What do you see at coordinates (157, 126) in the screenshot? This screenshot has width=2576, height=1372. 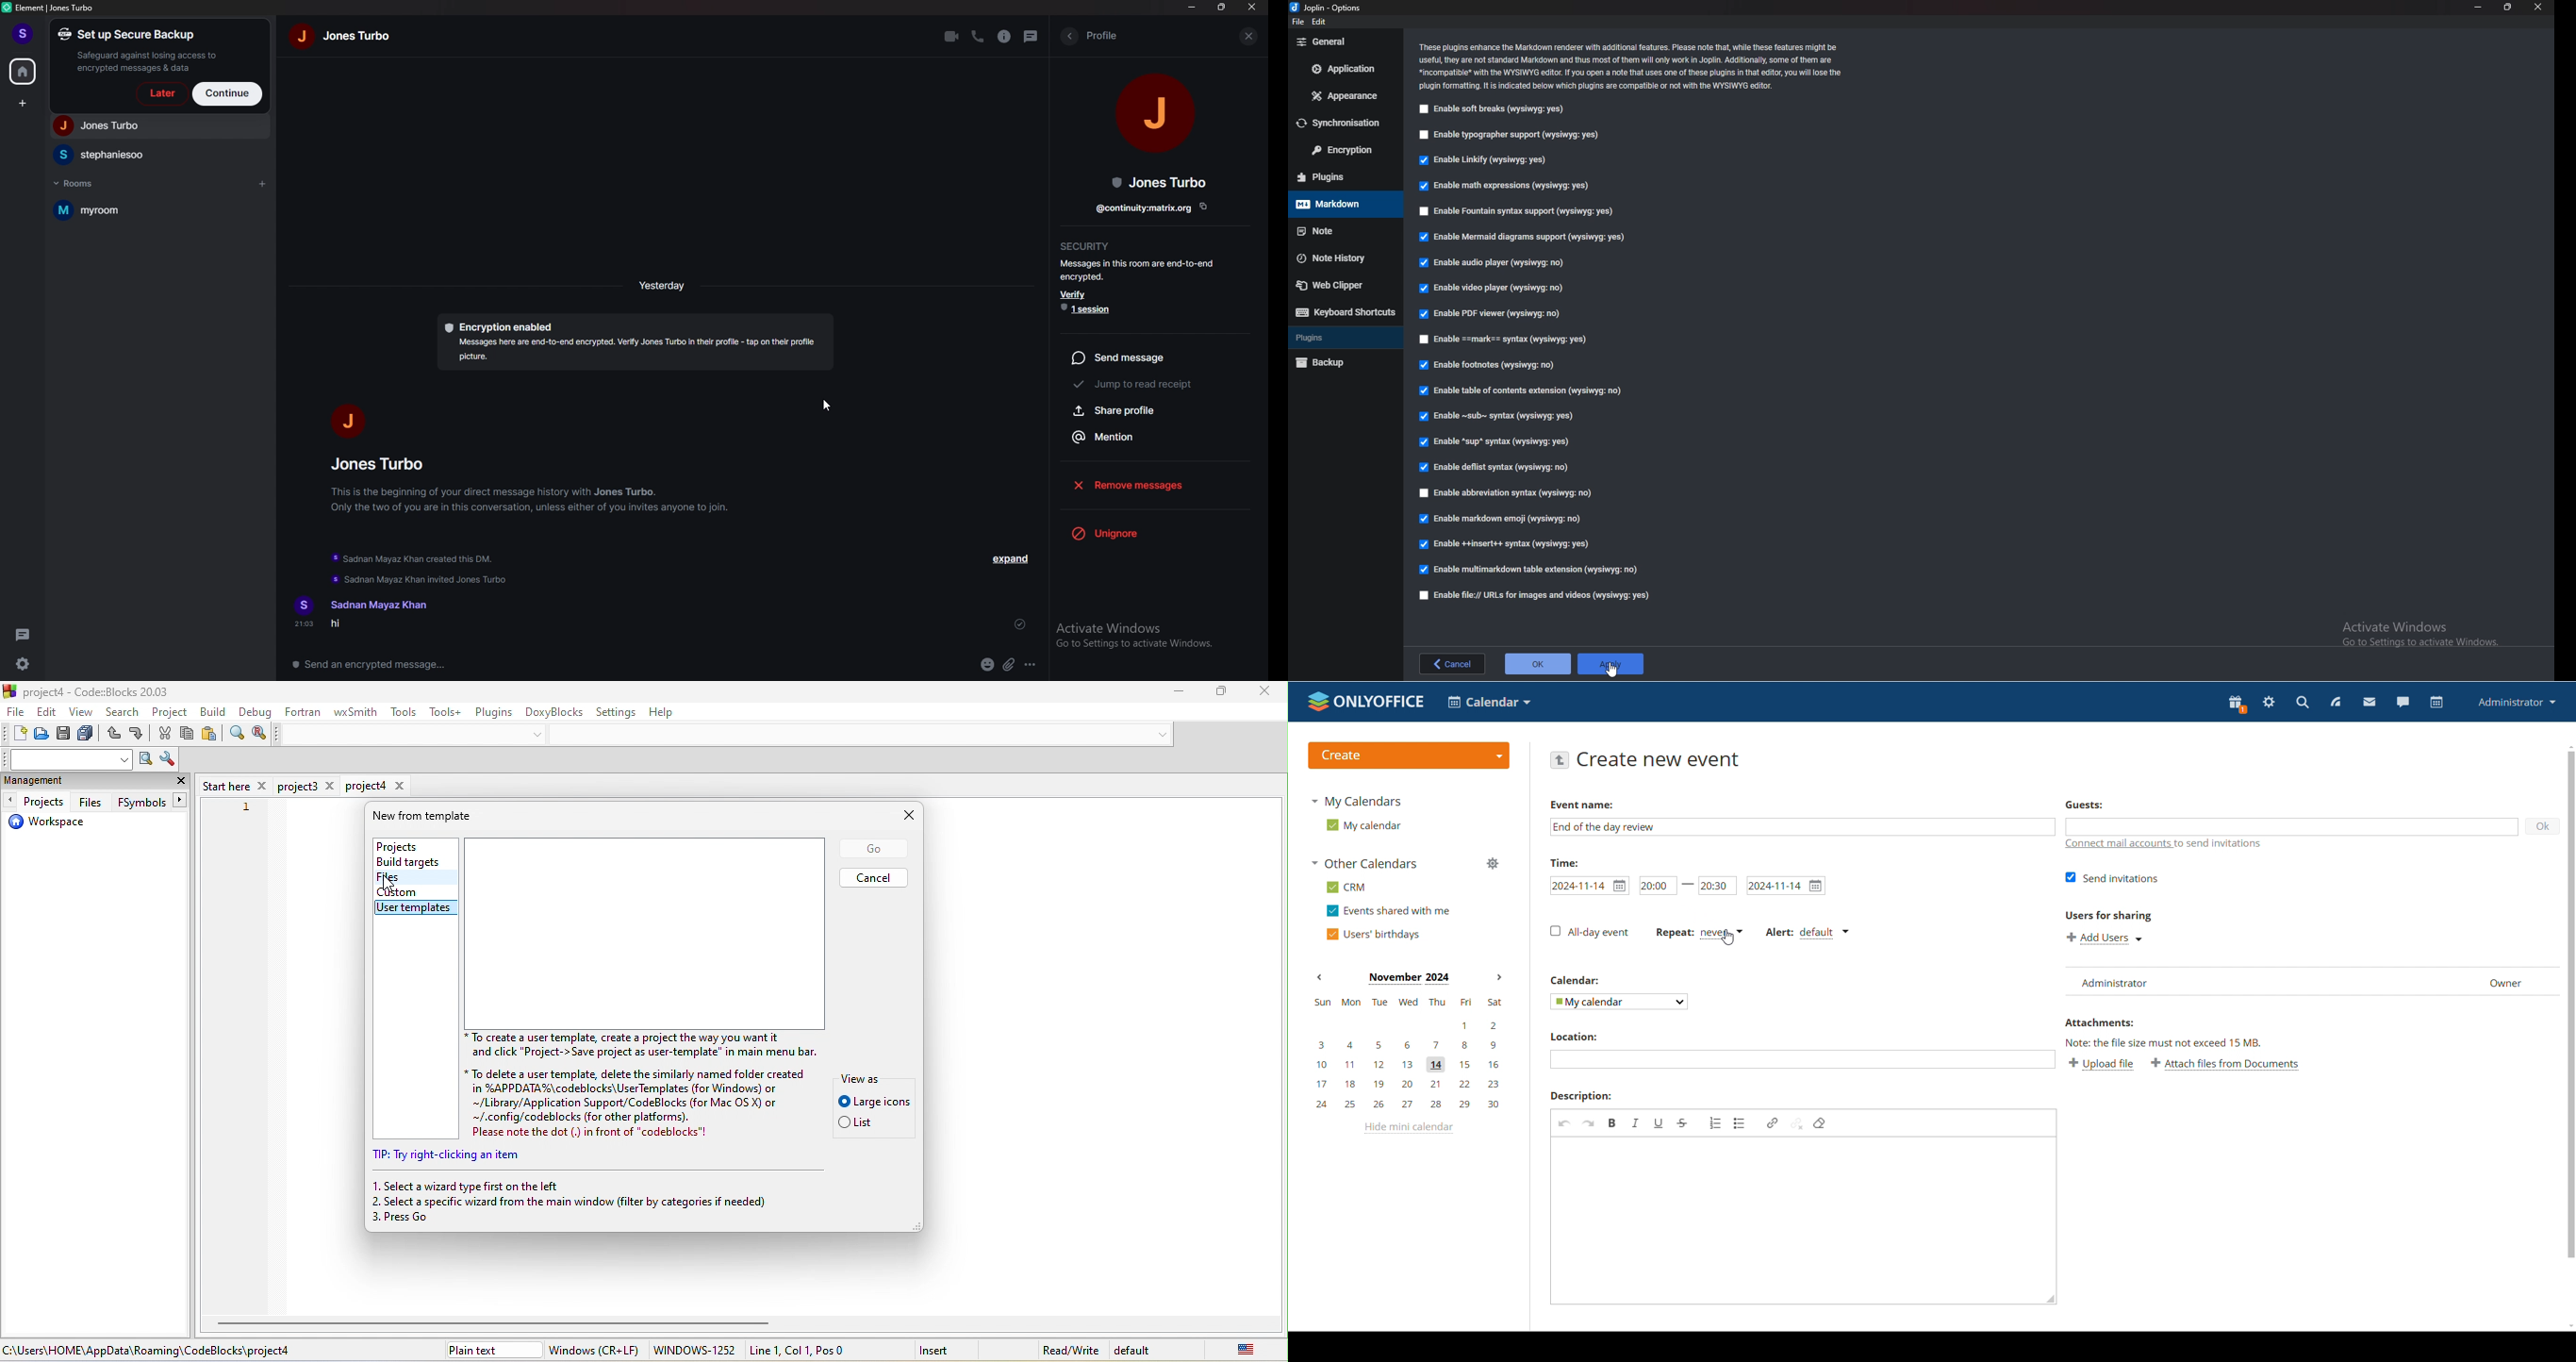 I see `people` at bounding box center [157, 126].